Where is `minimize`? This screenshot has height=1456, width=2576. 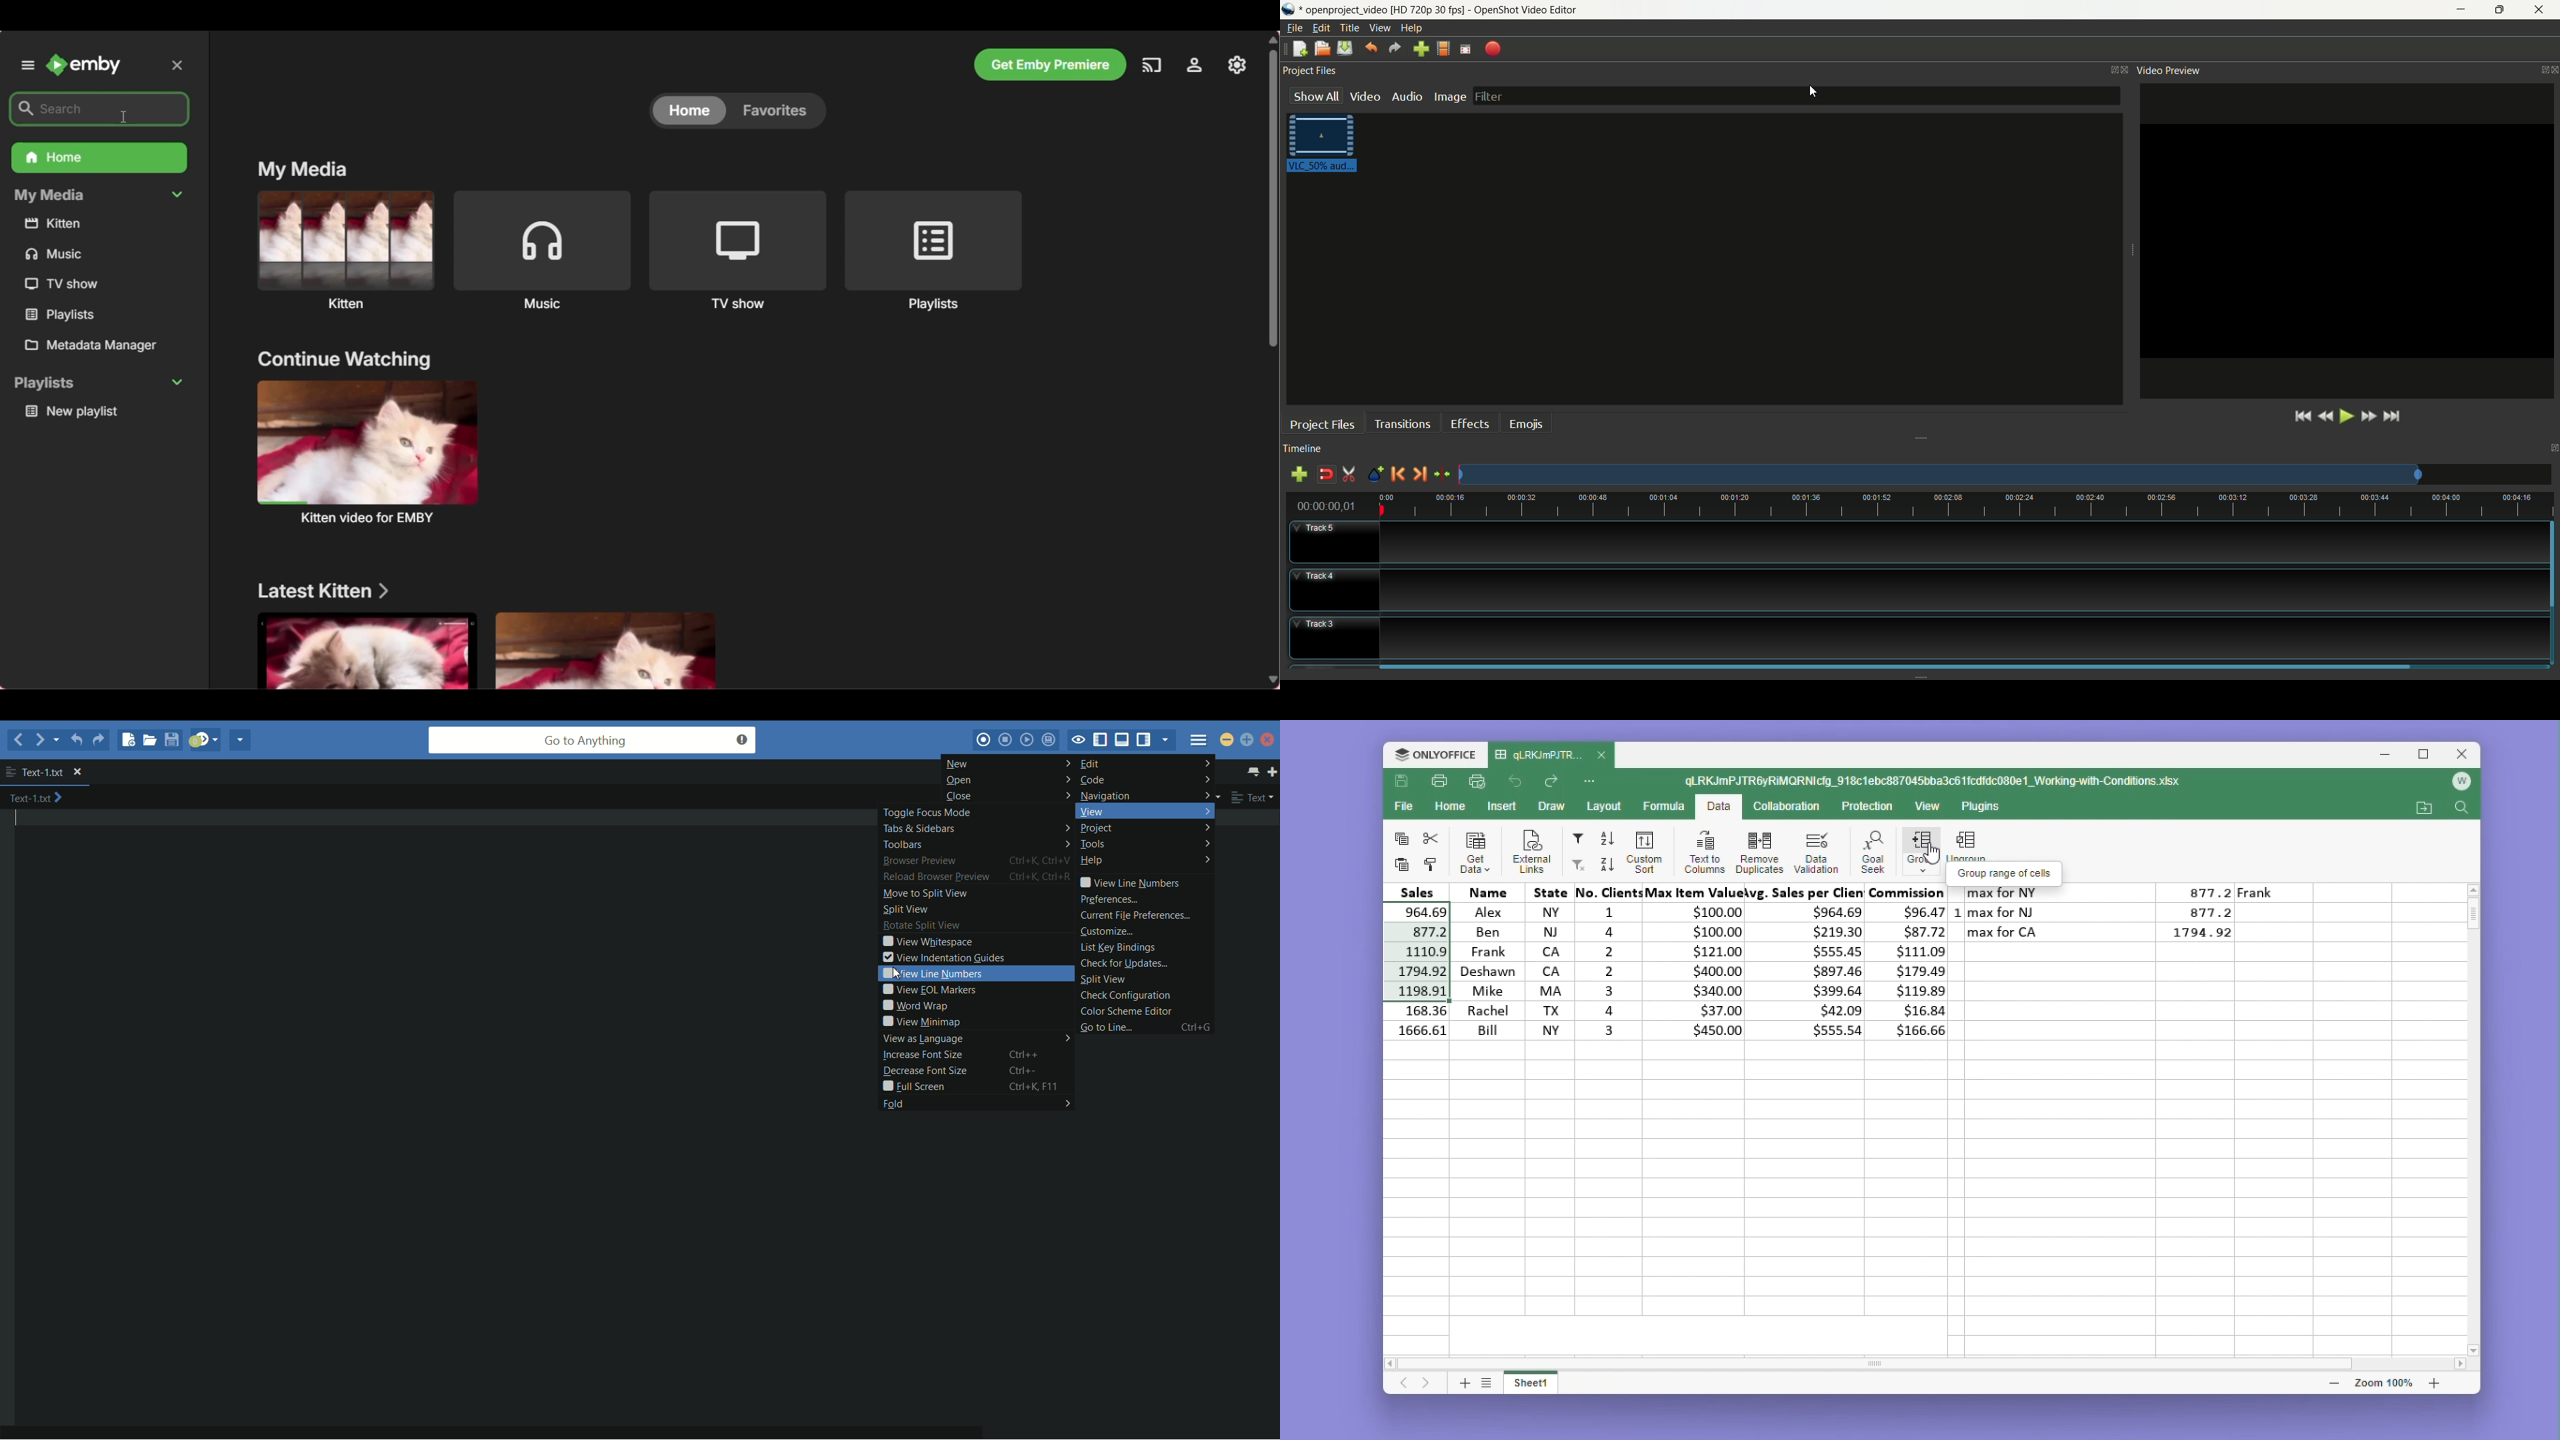
minimize is located at coordinates (2454, 9).